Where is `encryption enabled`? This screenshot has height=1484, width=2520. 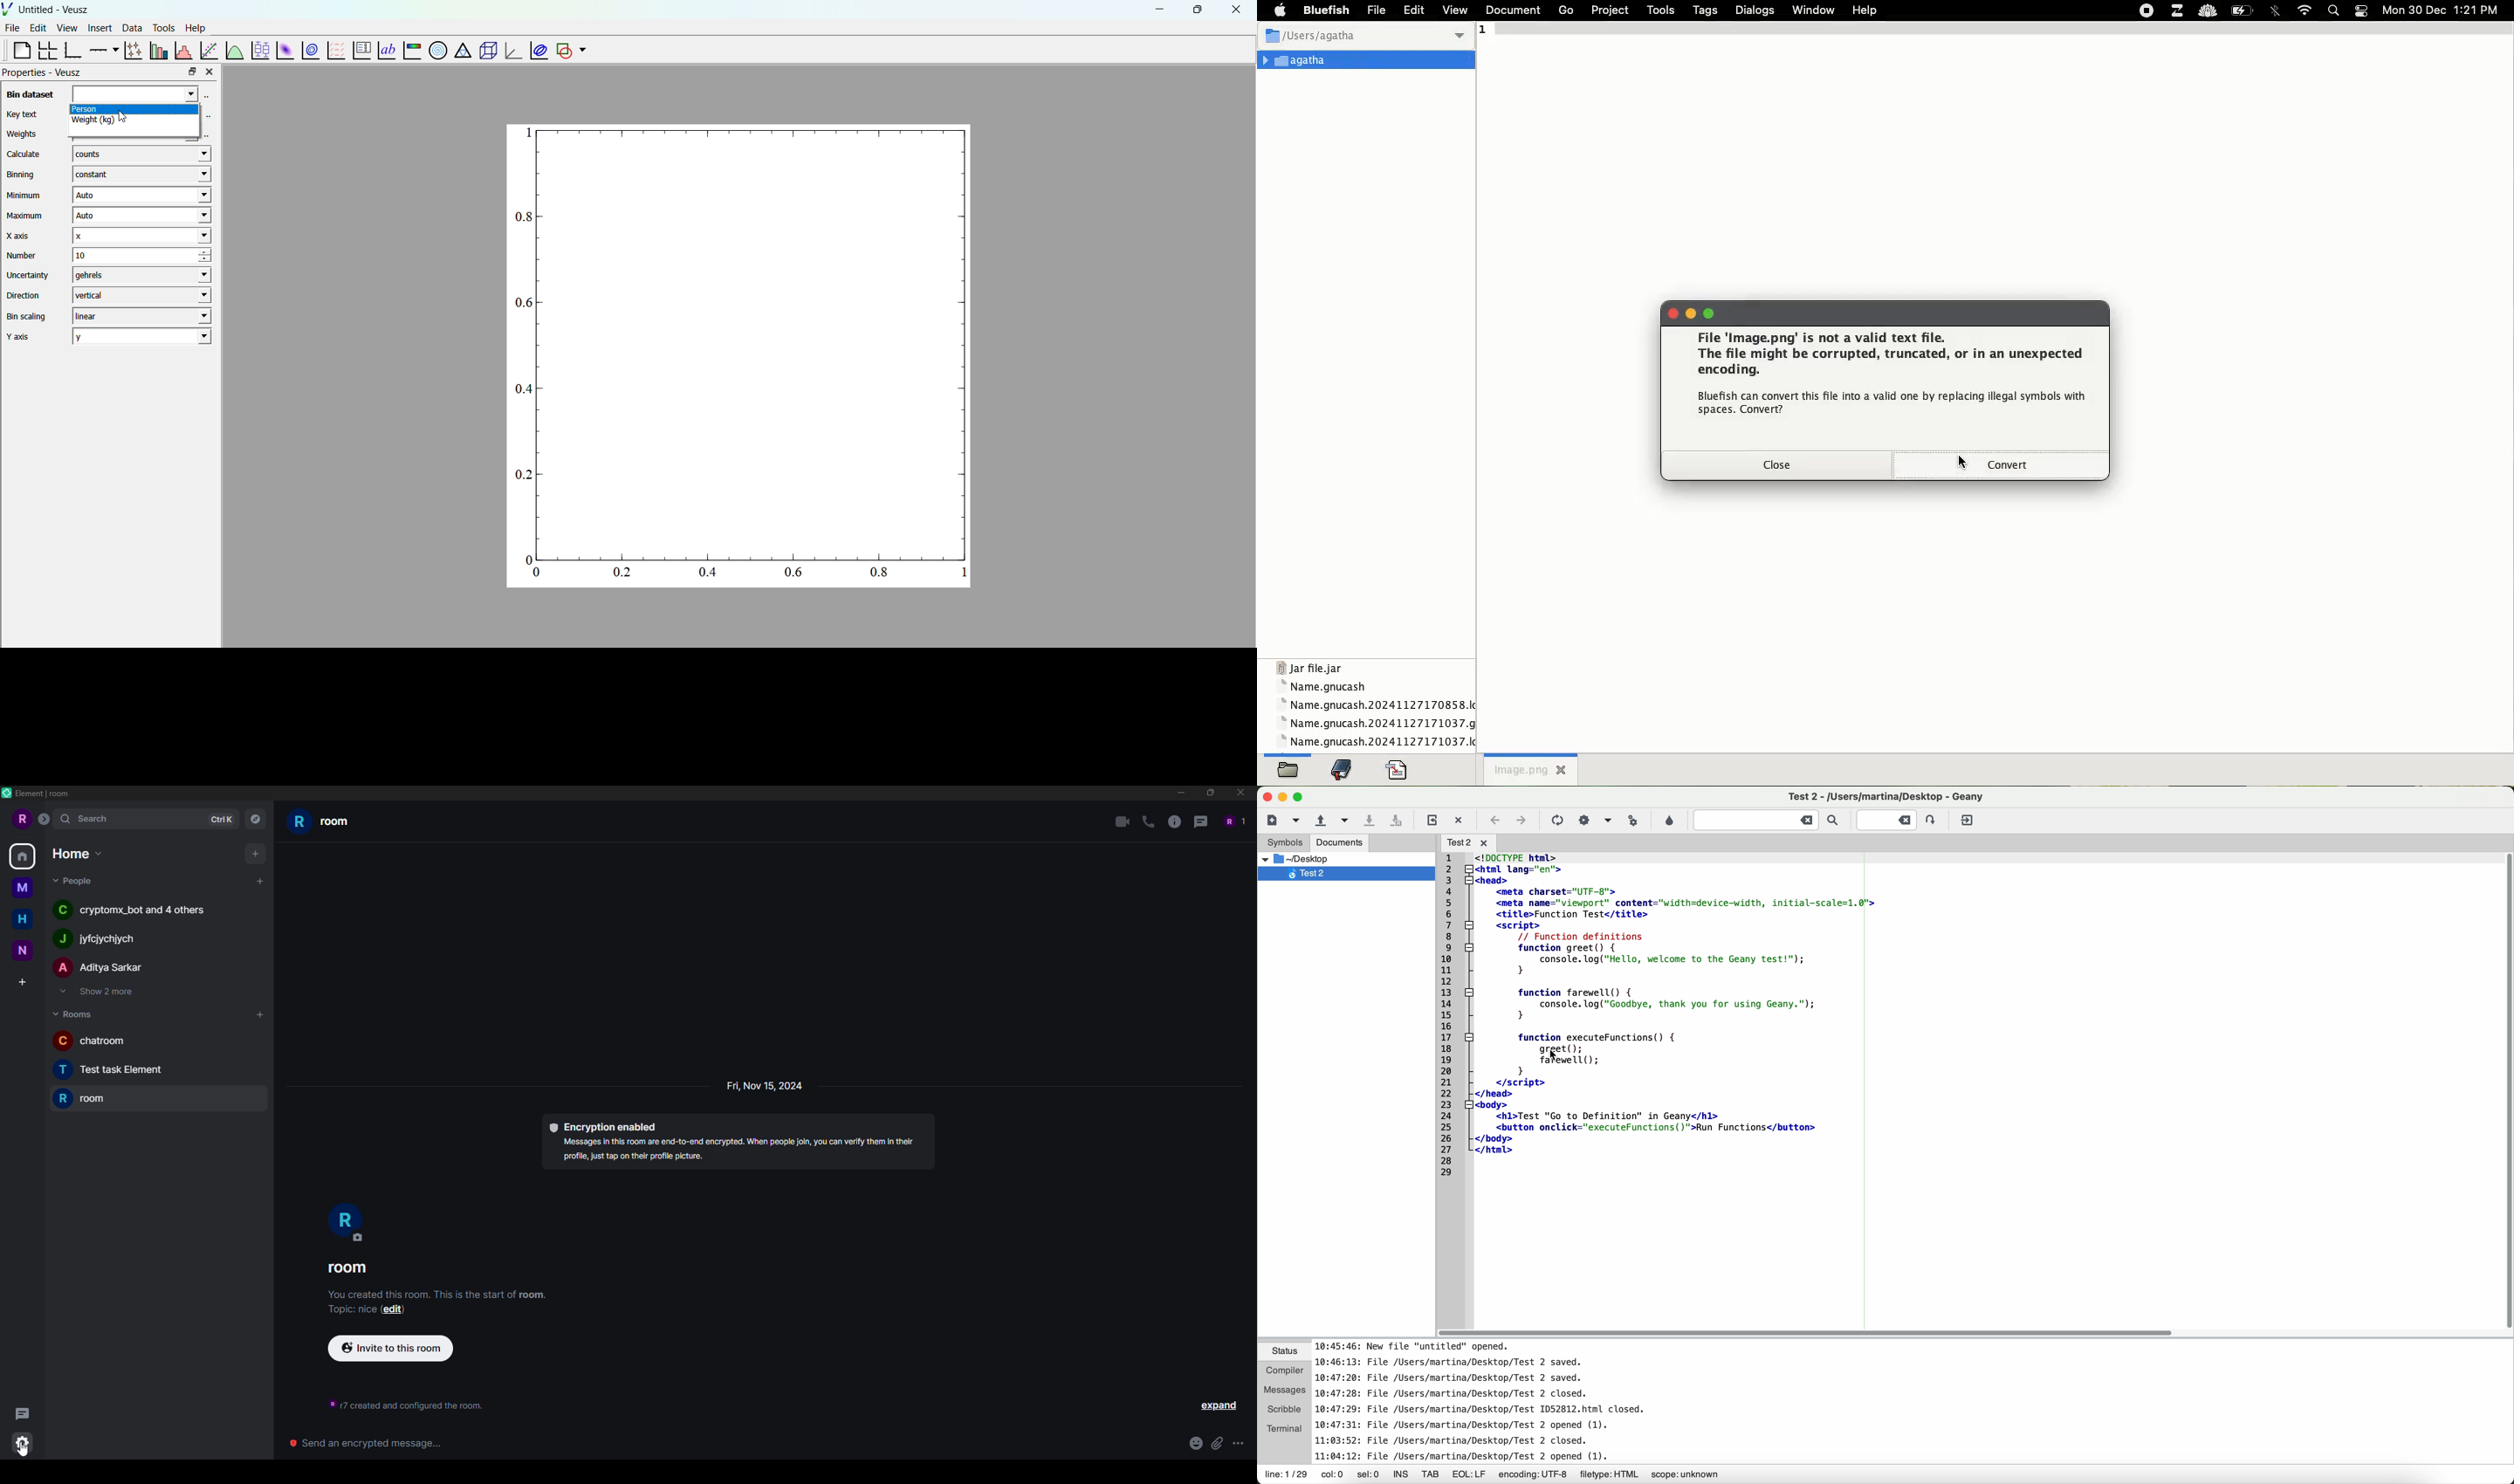 encryption enabled is located at coordinates (606, 1124).